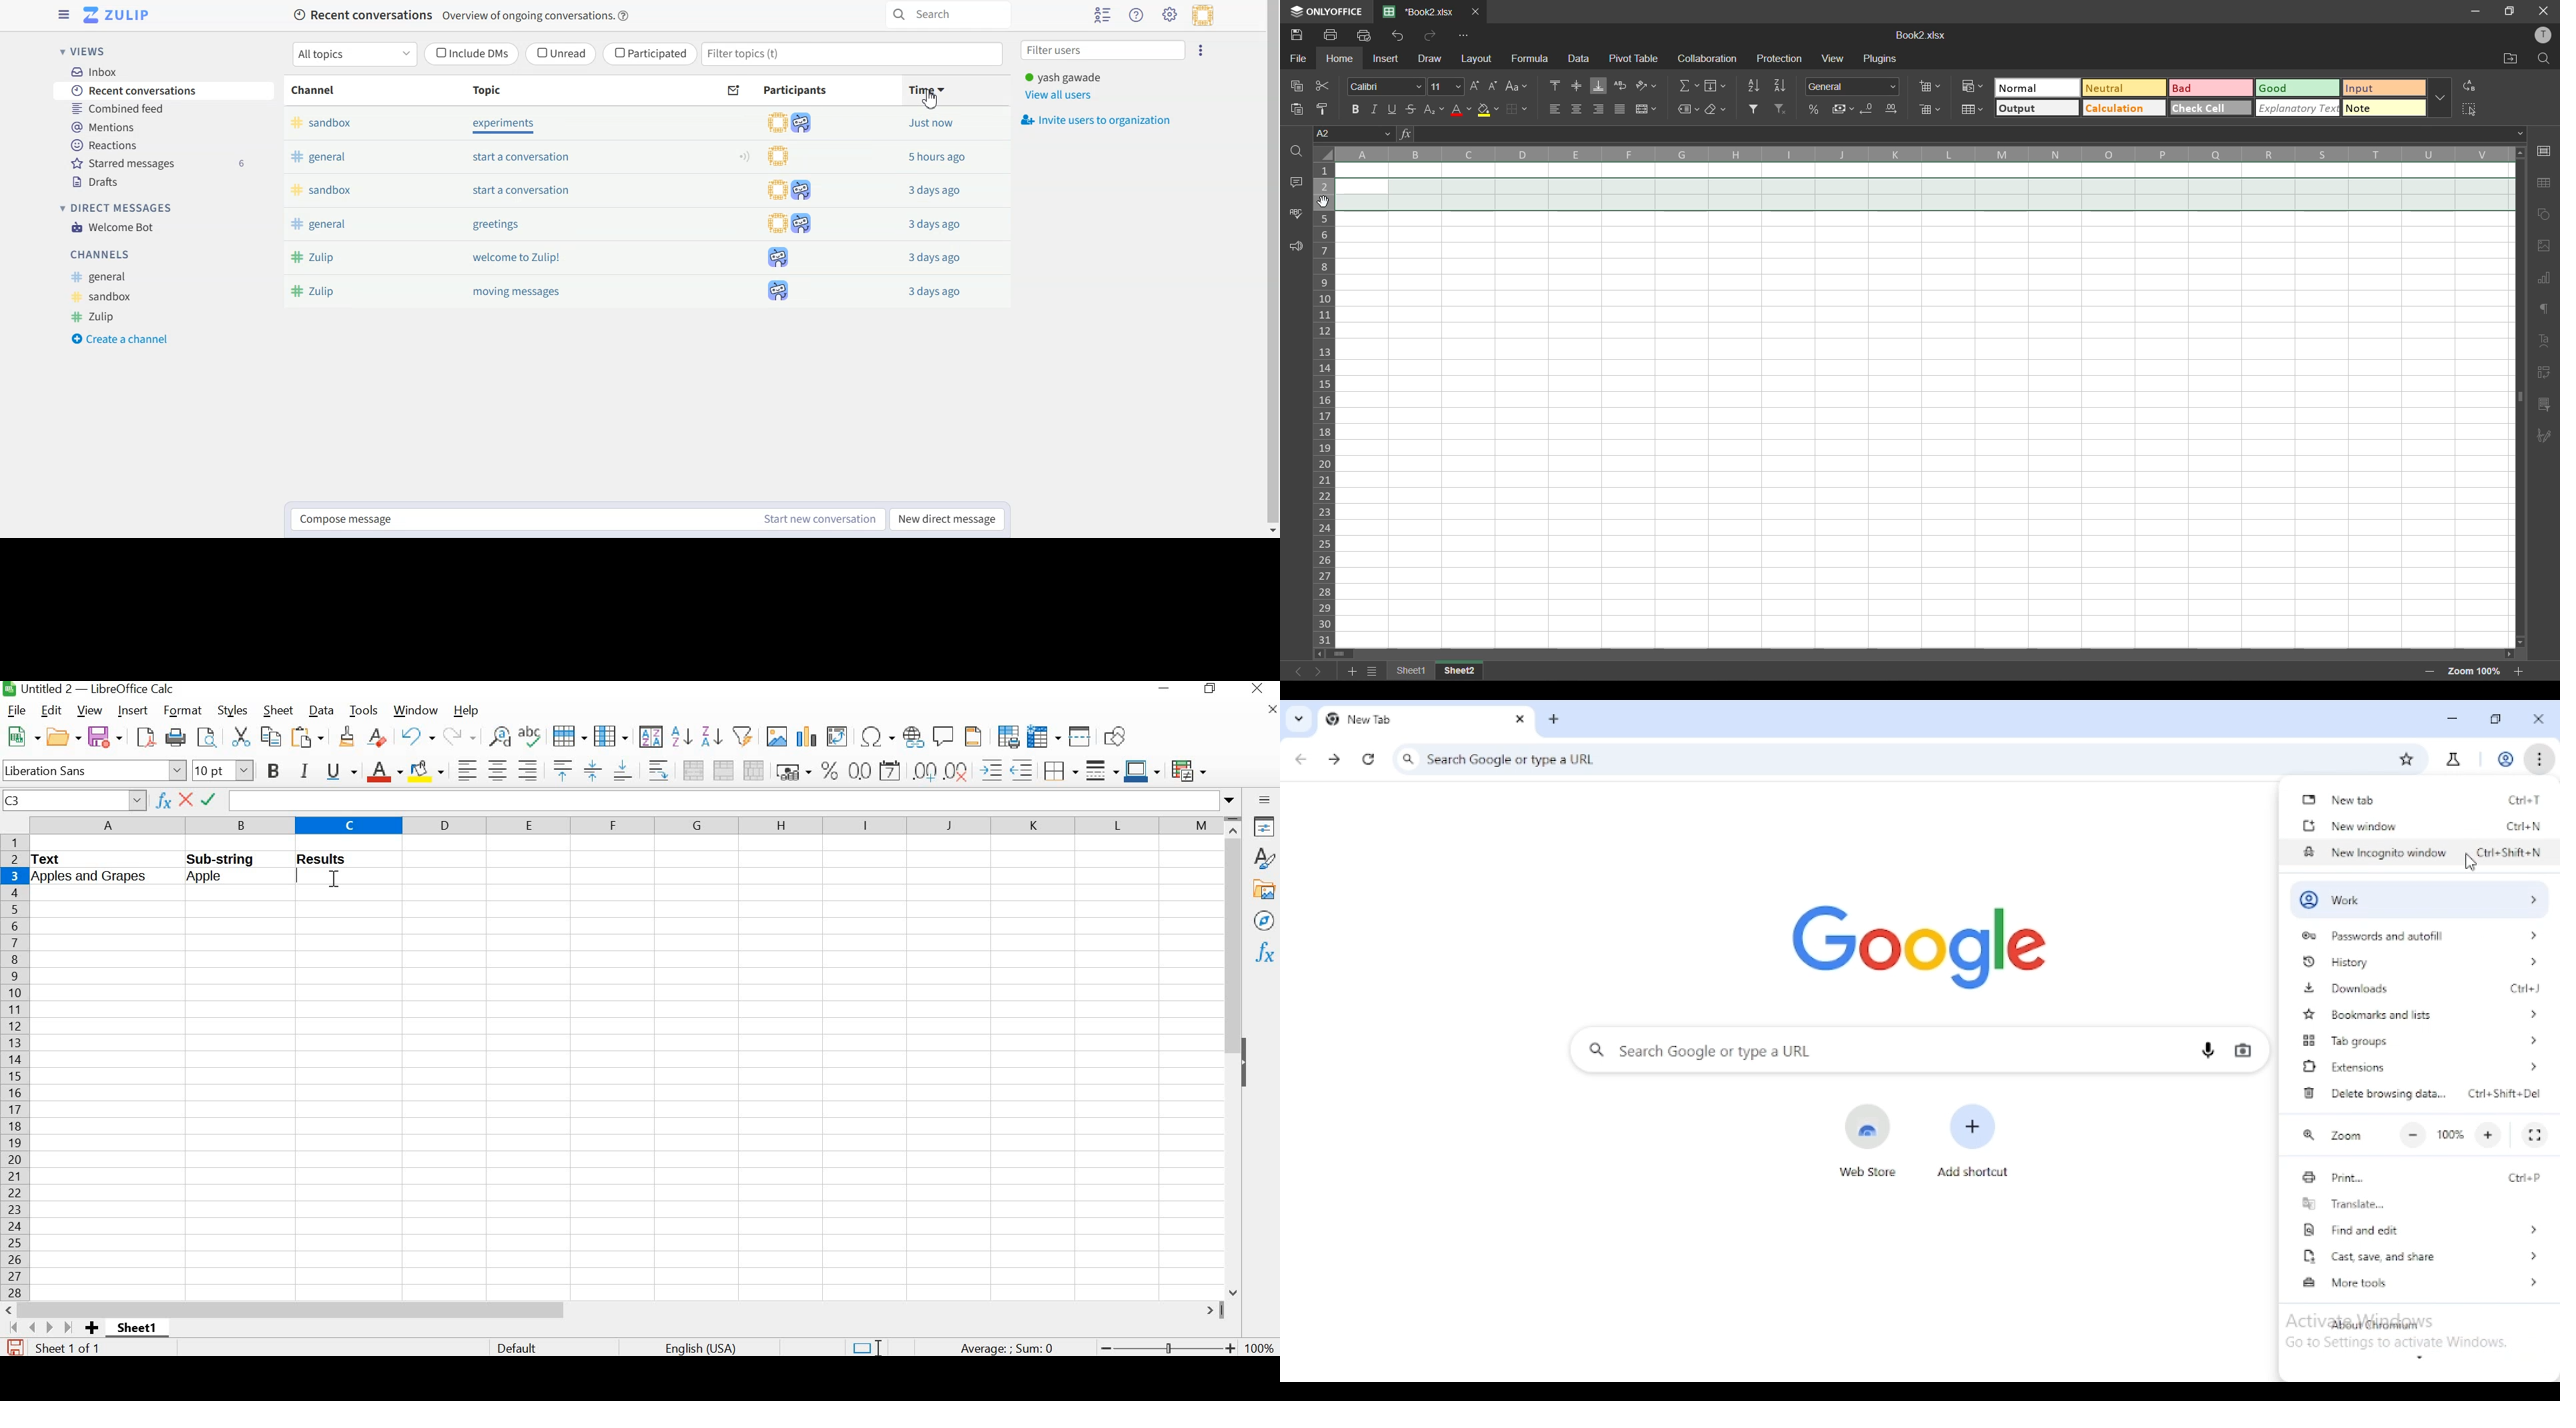 This screenshot has height=1428, width=2576. What do you see at coordinates (1975, 111) in the screenshot?
I see `format as table` at bounding box center [1975, 111].